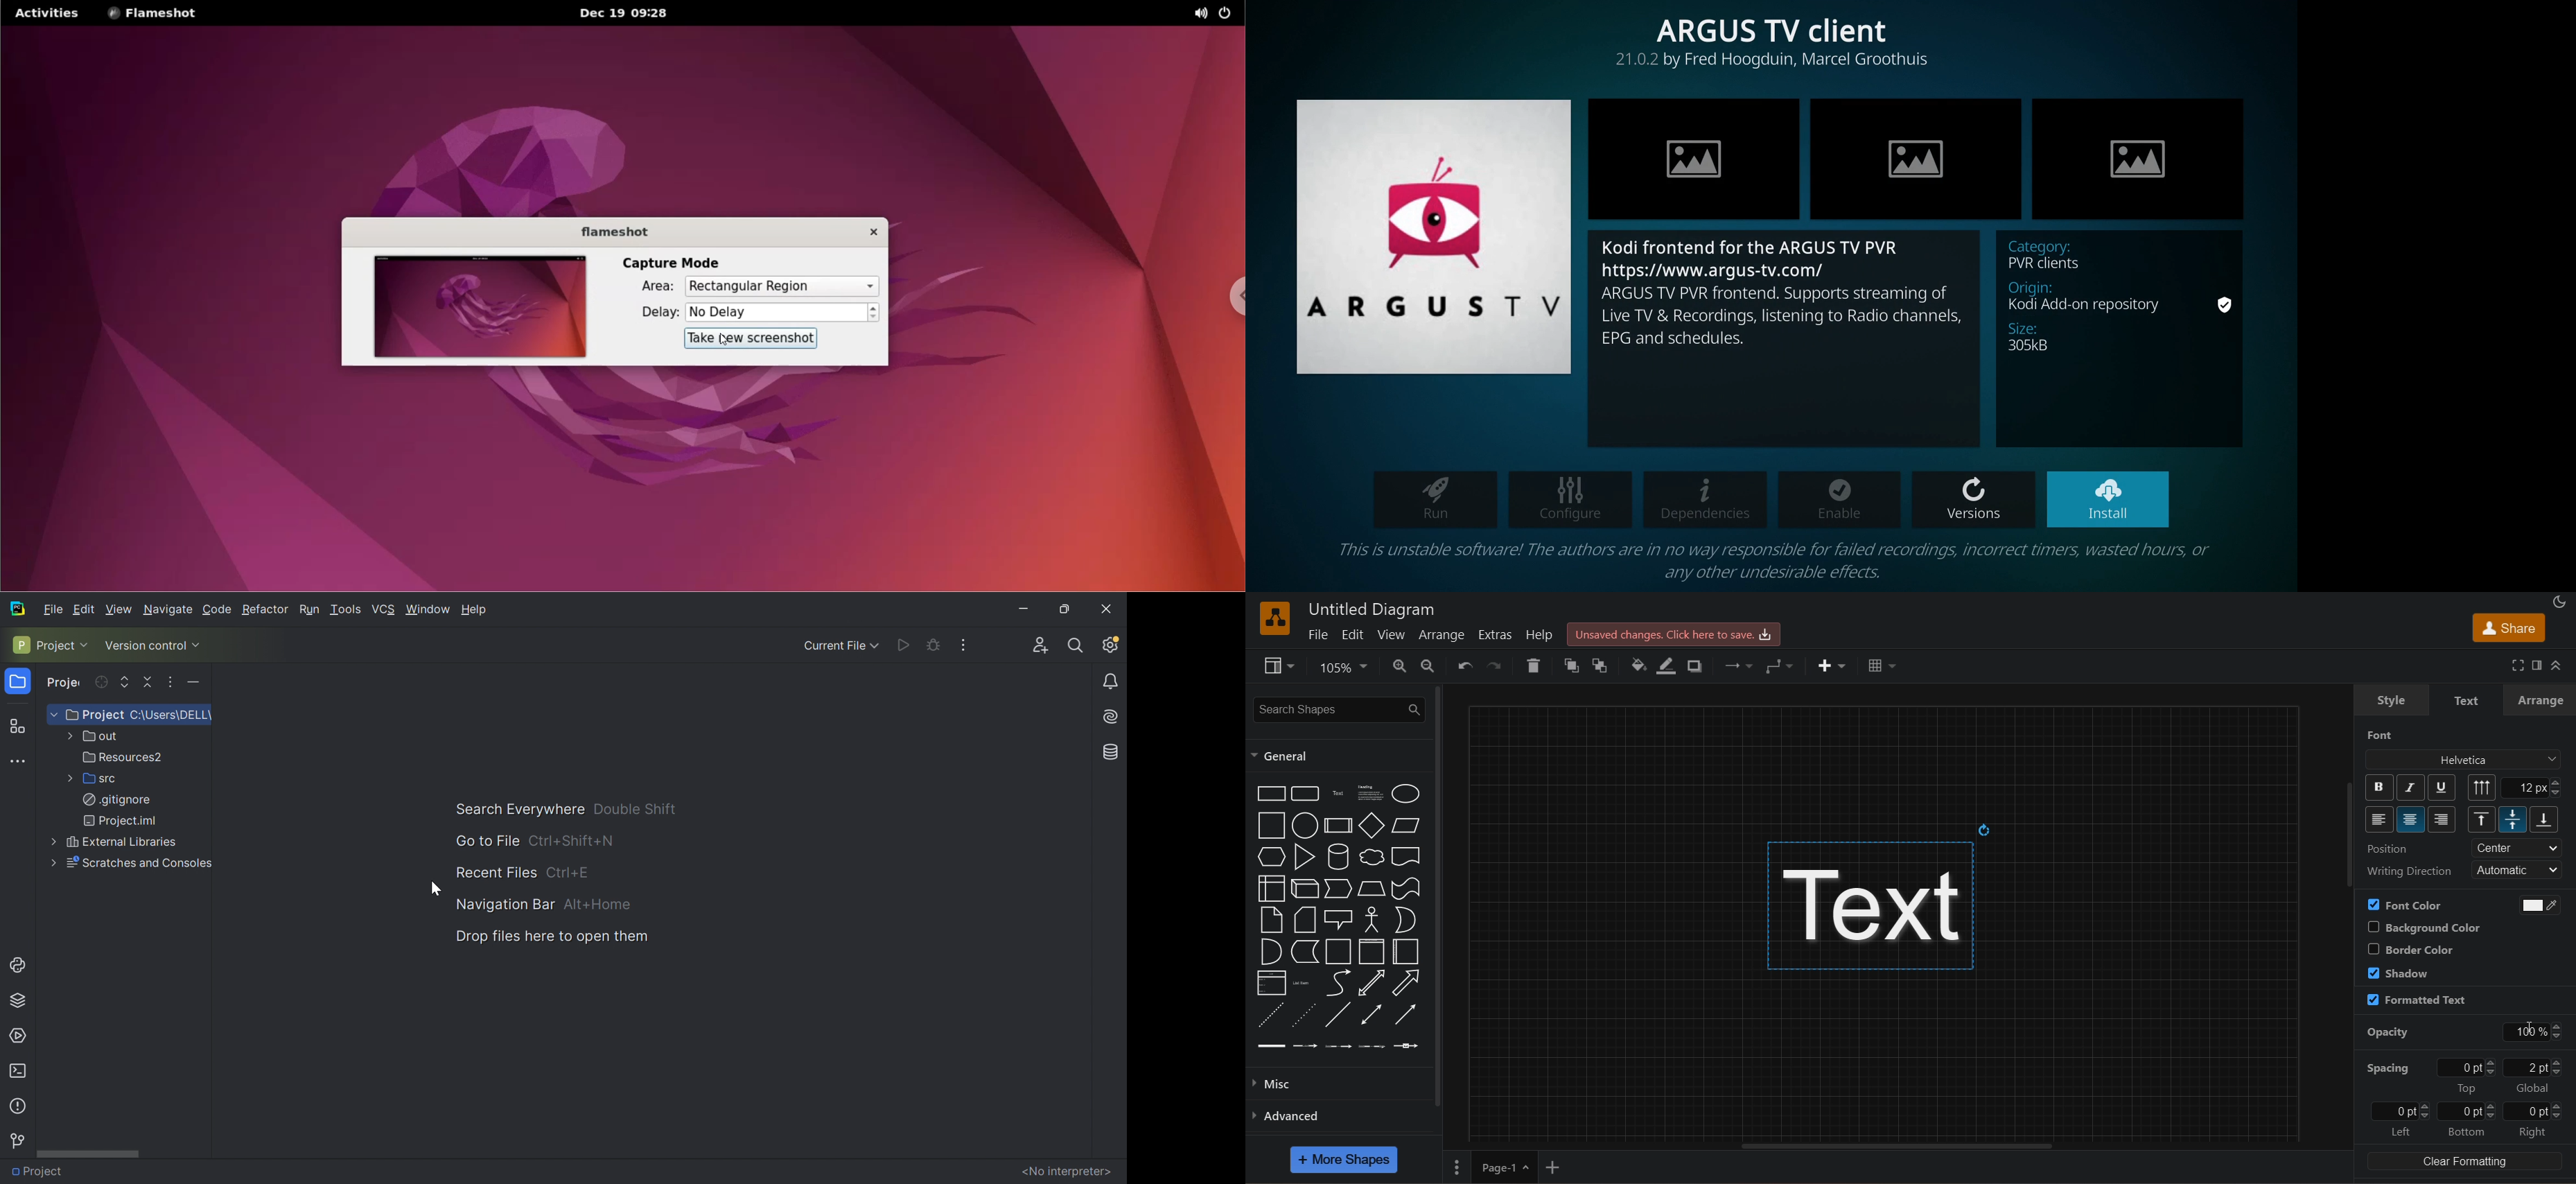 Image resolution: width=2576 pixels, height=1204 pixels. What do you see at coordinates (1917, 159) in the screenshot?
I see `insert image` at bounding box center [1917, 159].